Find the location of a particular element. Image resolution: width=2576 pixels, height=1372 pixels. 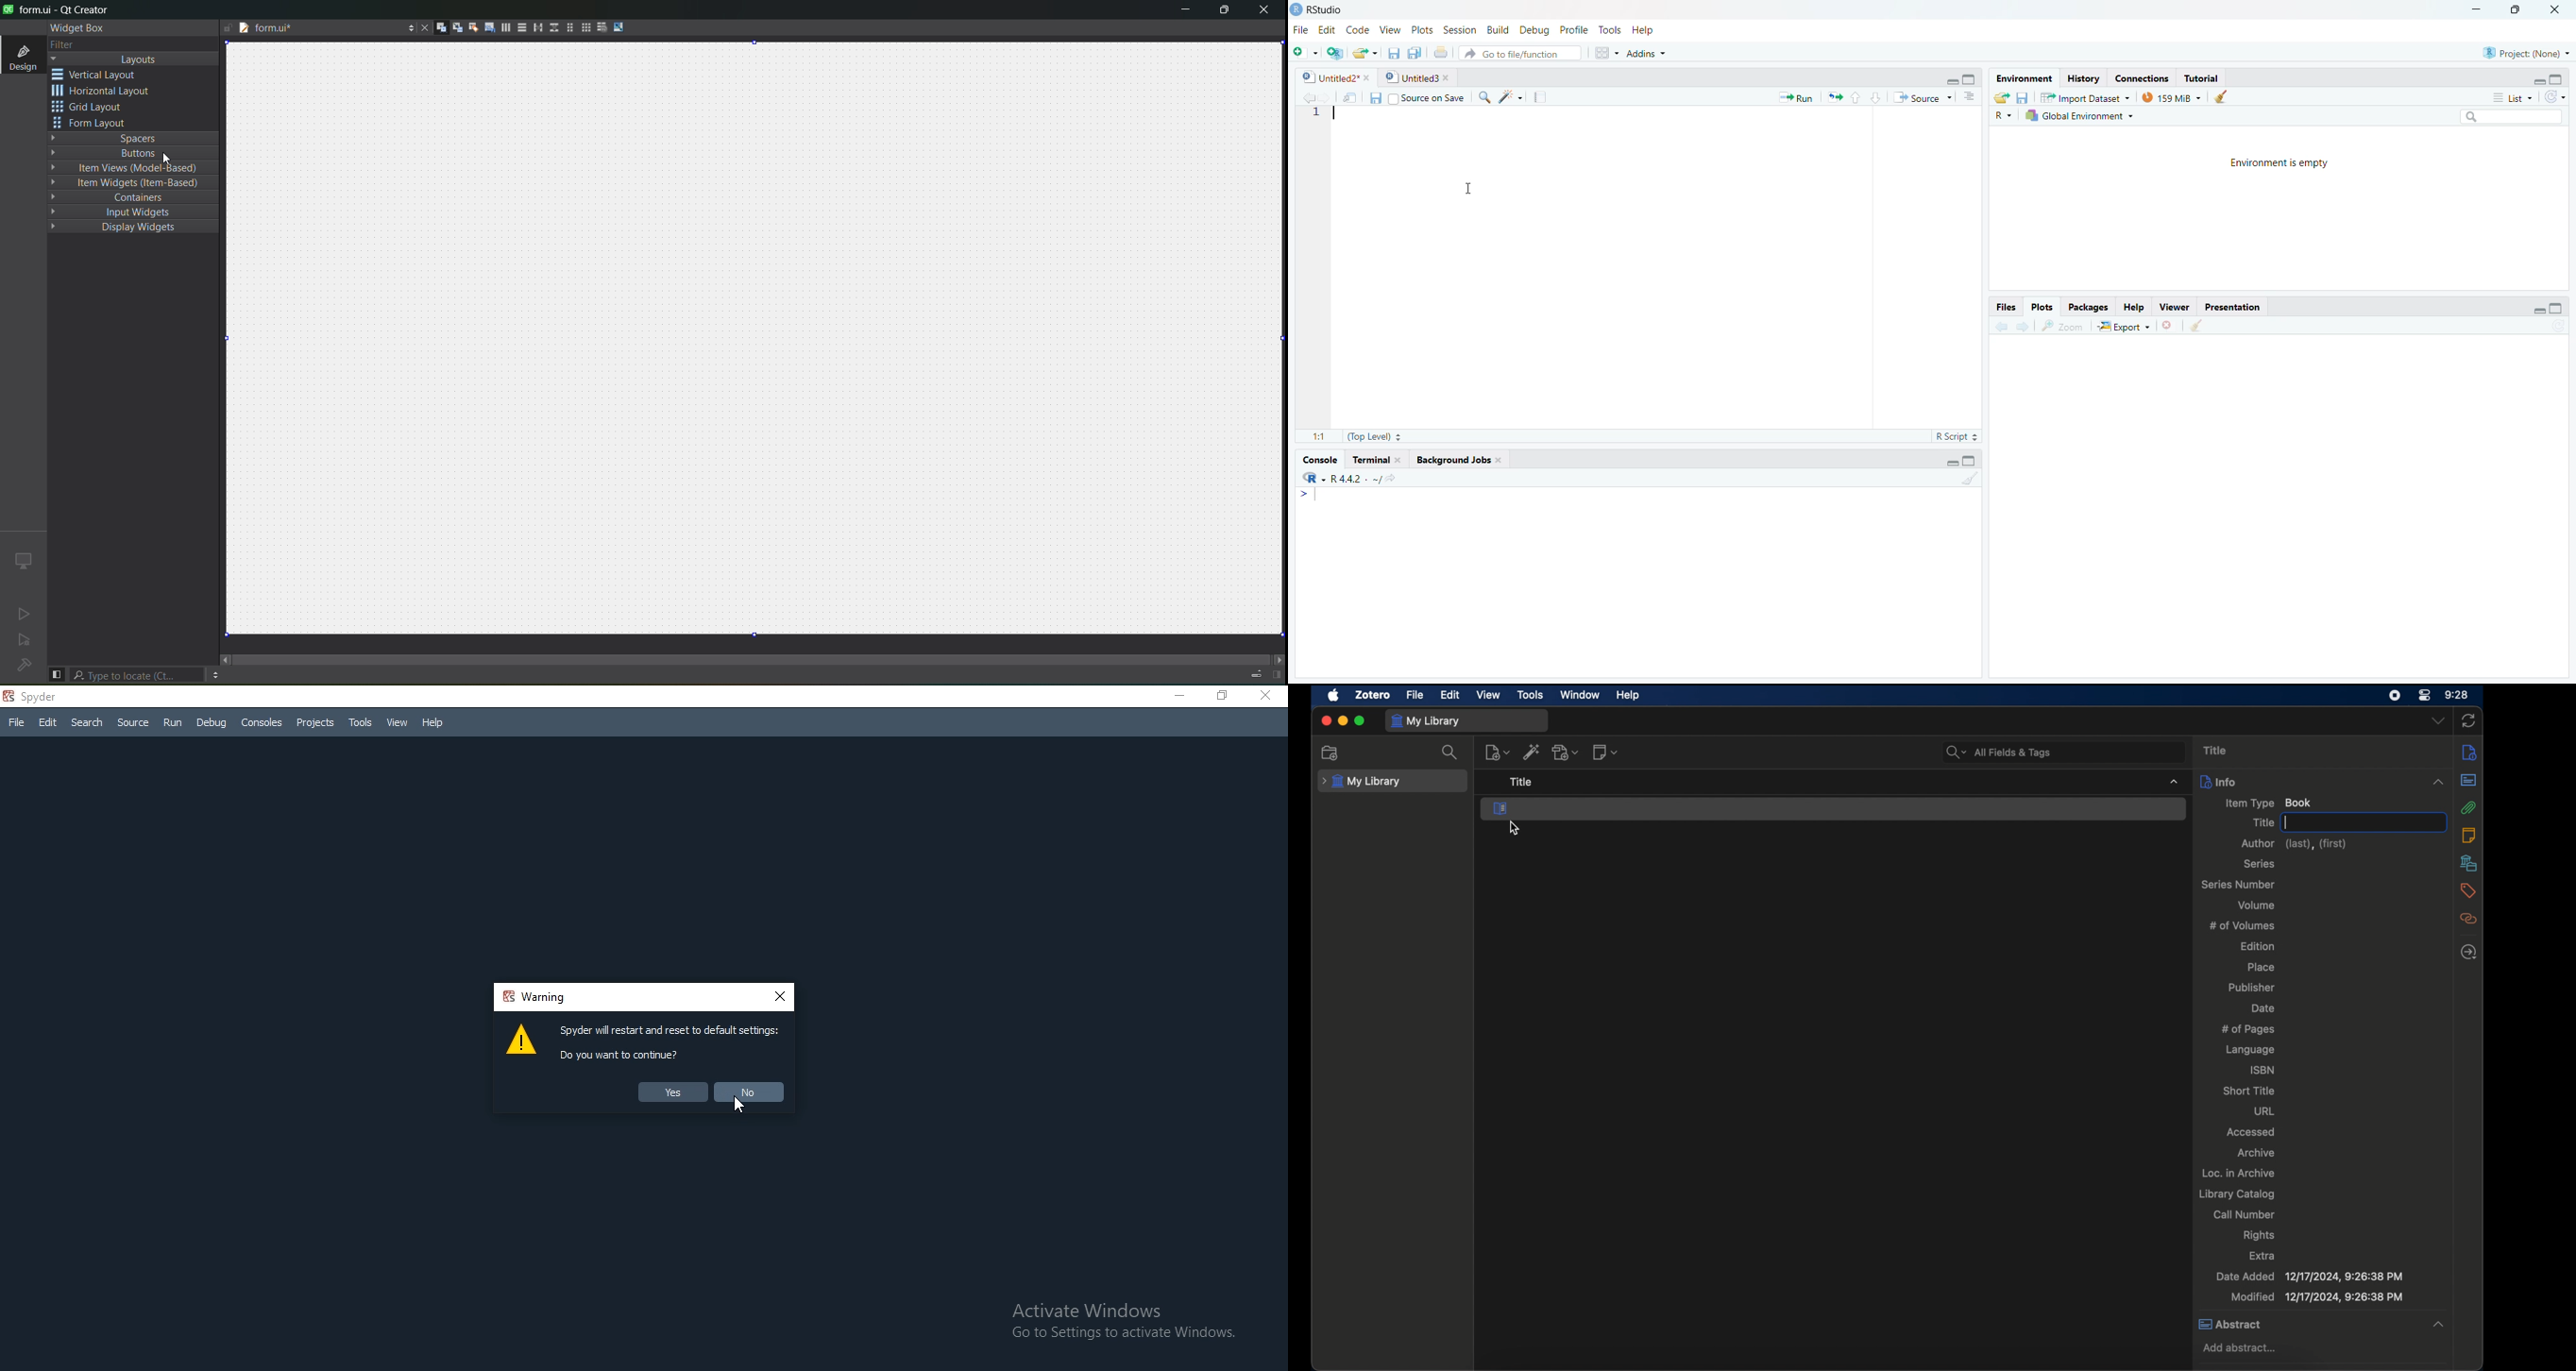

Delete is located at coordinates (2168, 326).